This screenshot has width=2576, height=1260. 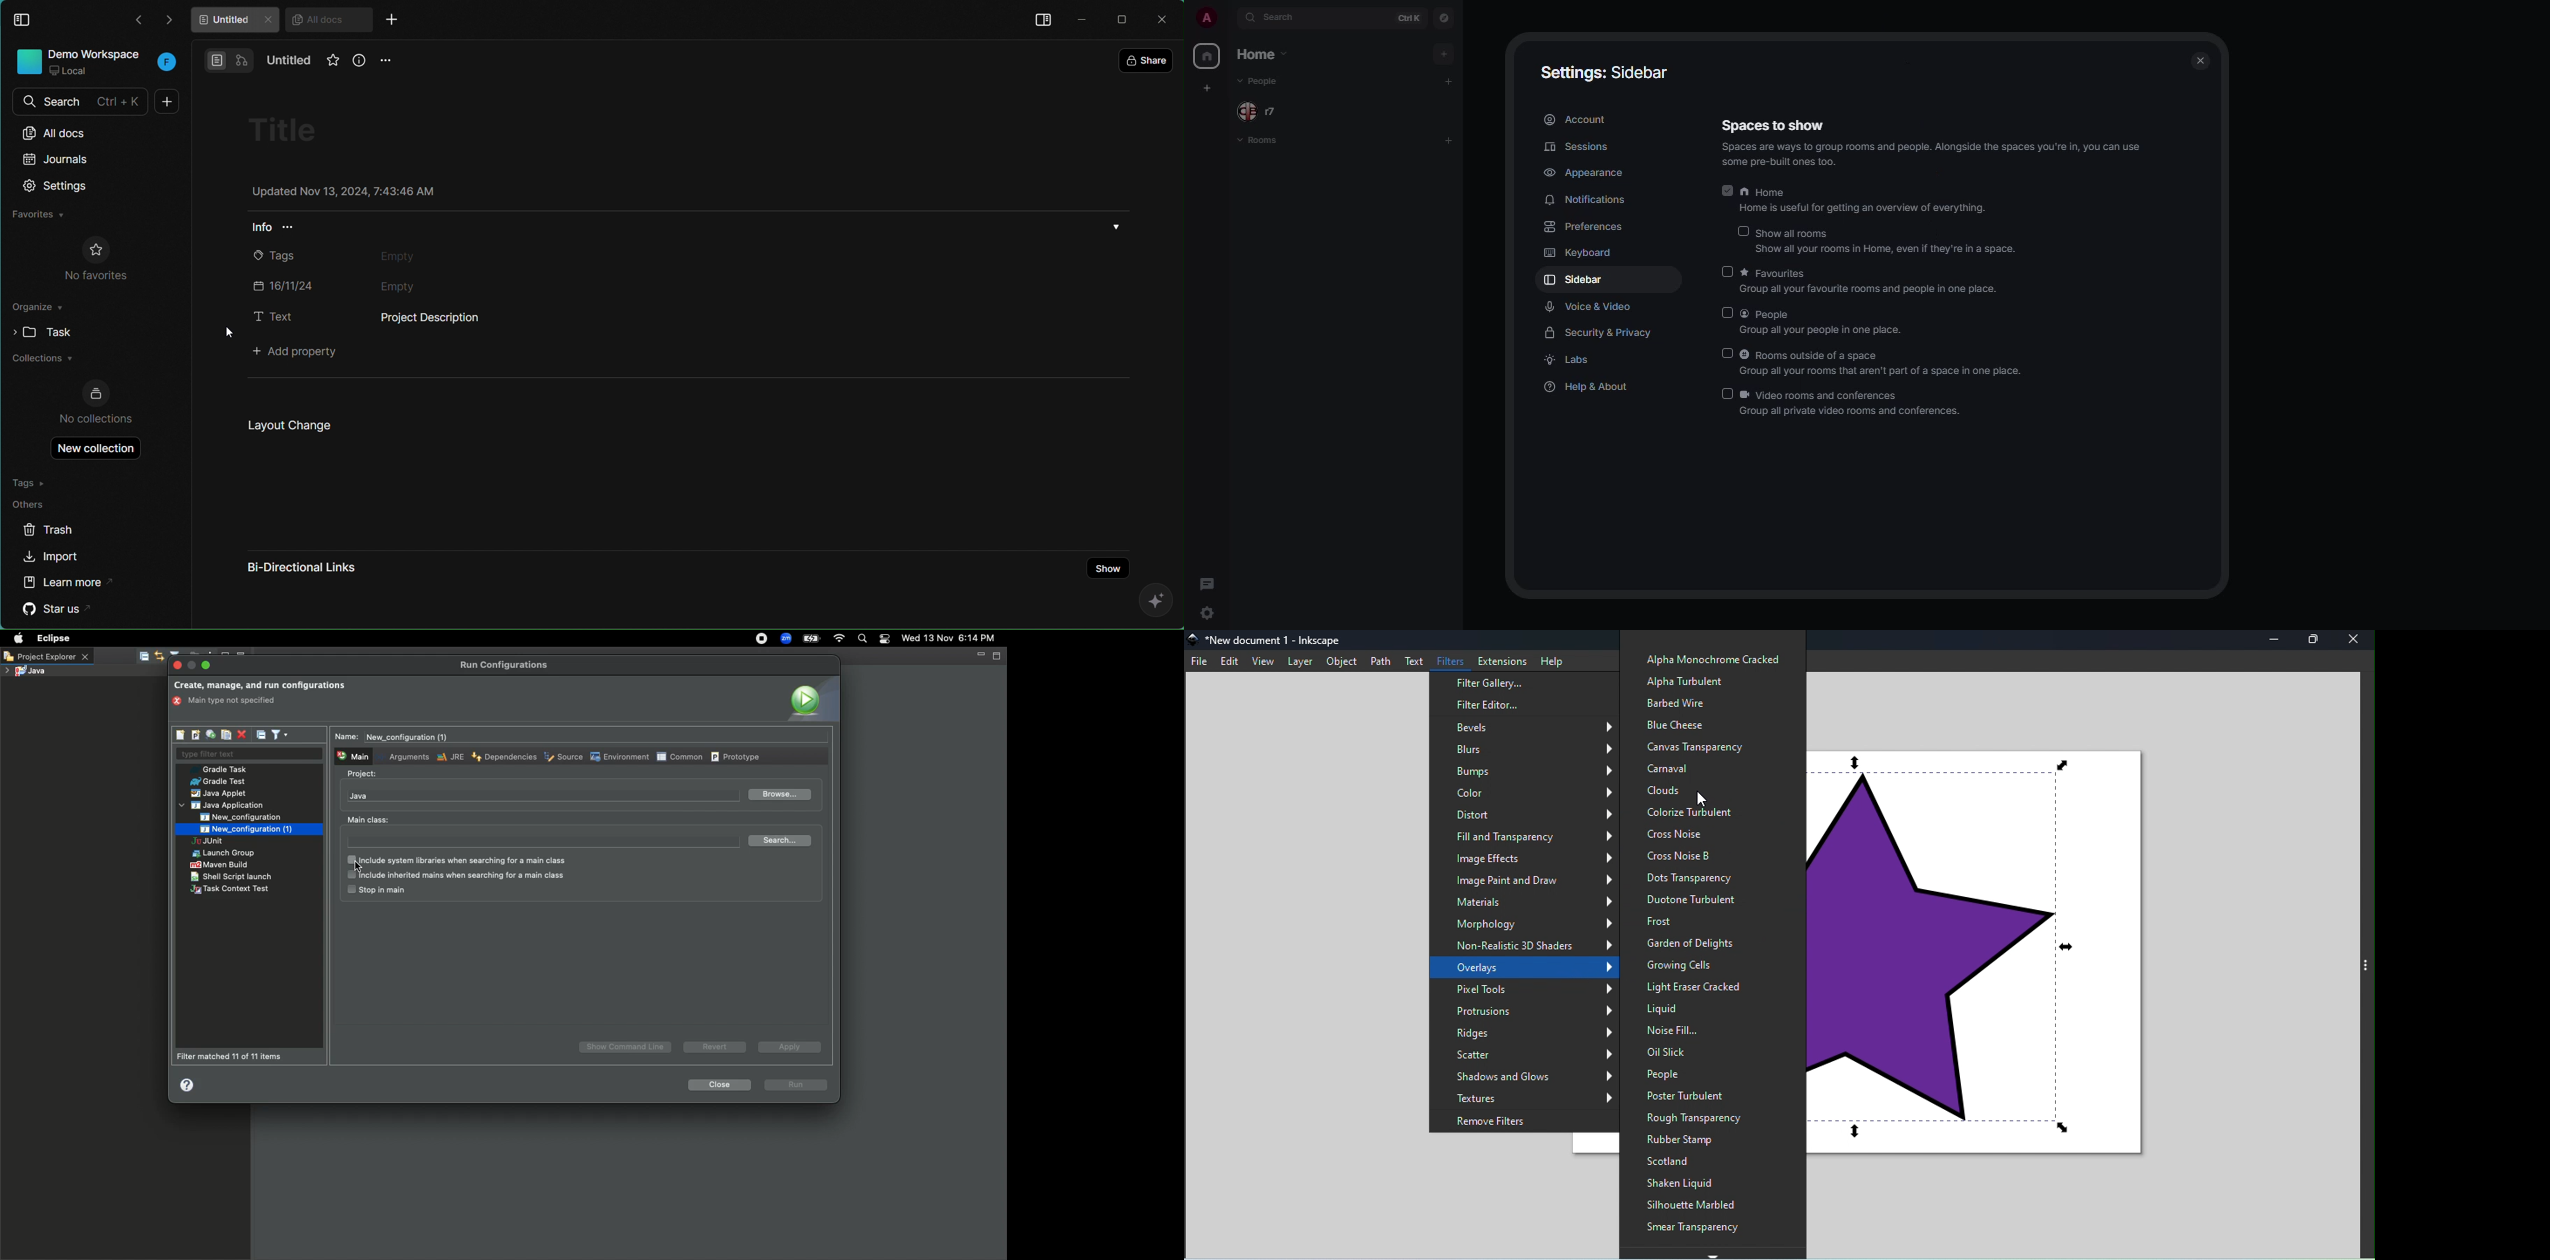 What do you see at coordinates (1519, 683) in the screenshot?
I see `Filter Gallery` at bounding box center [1519, 683].